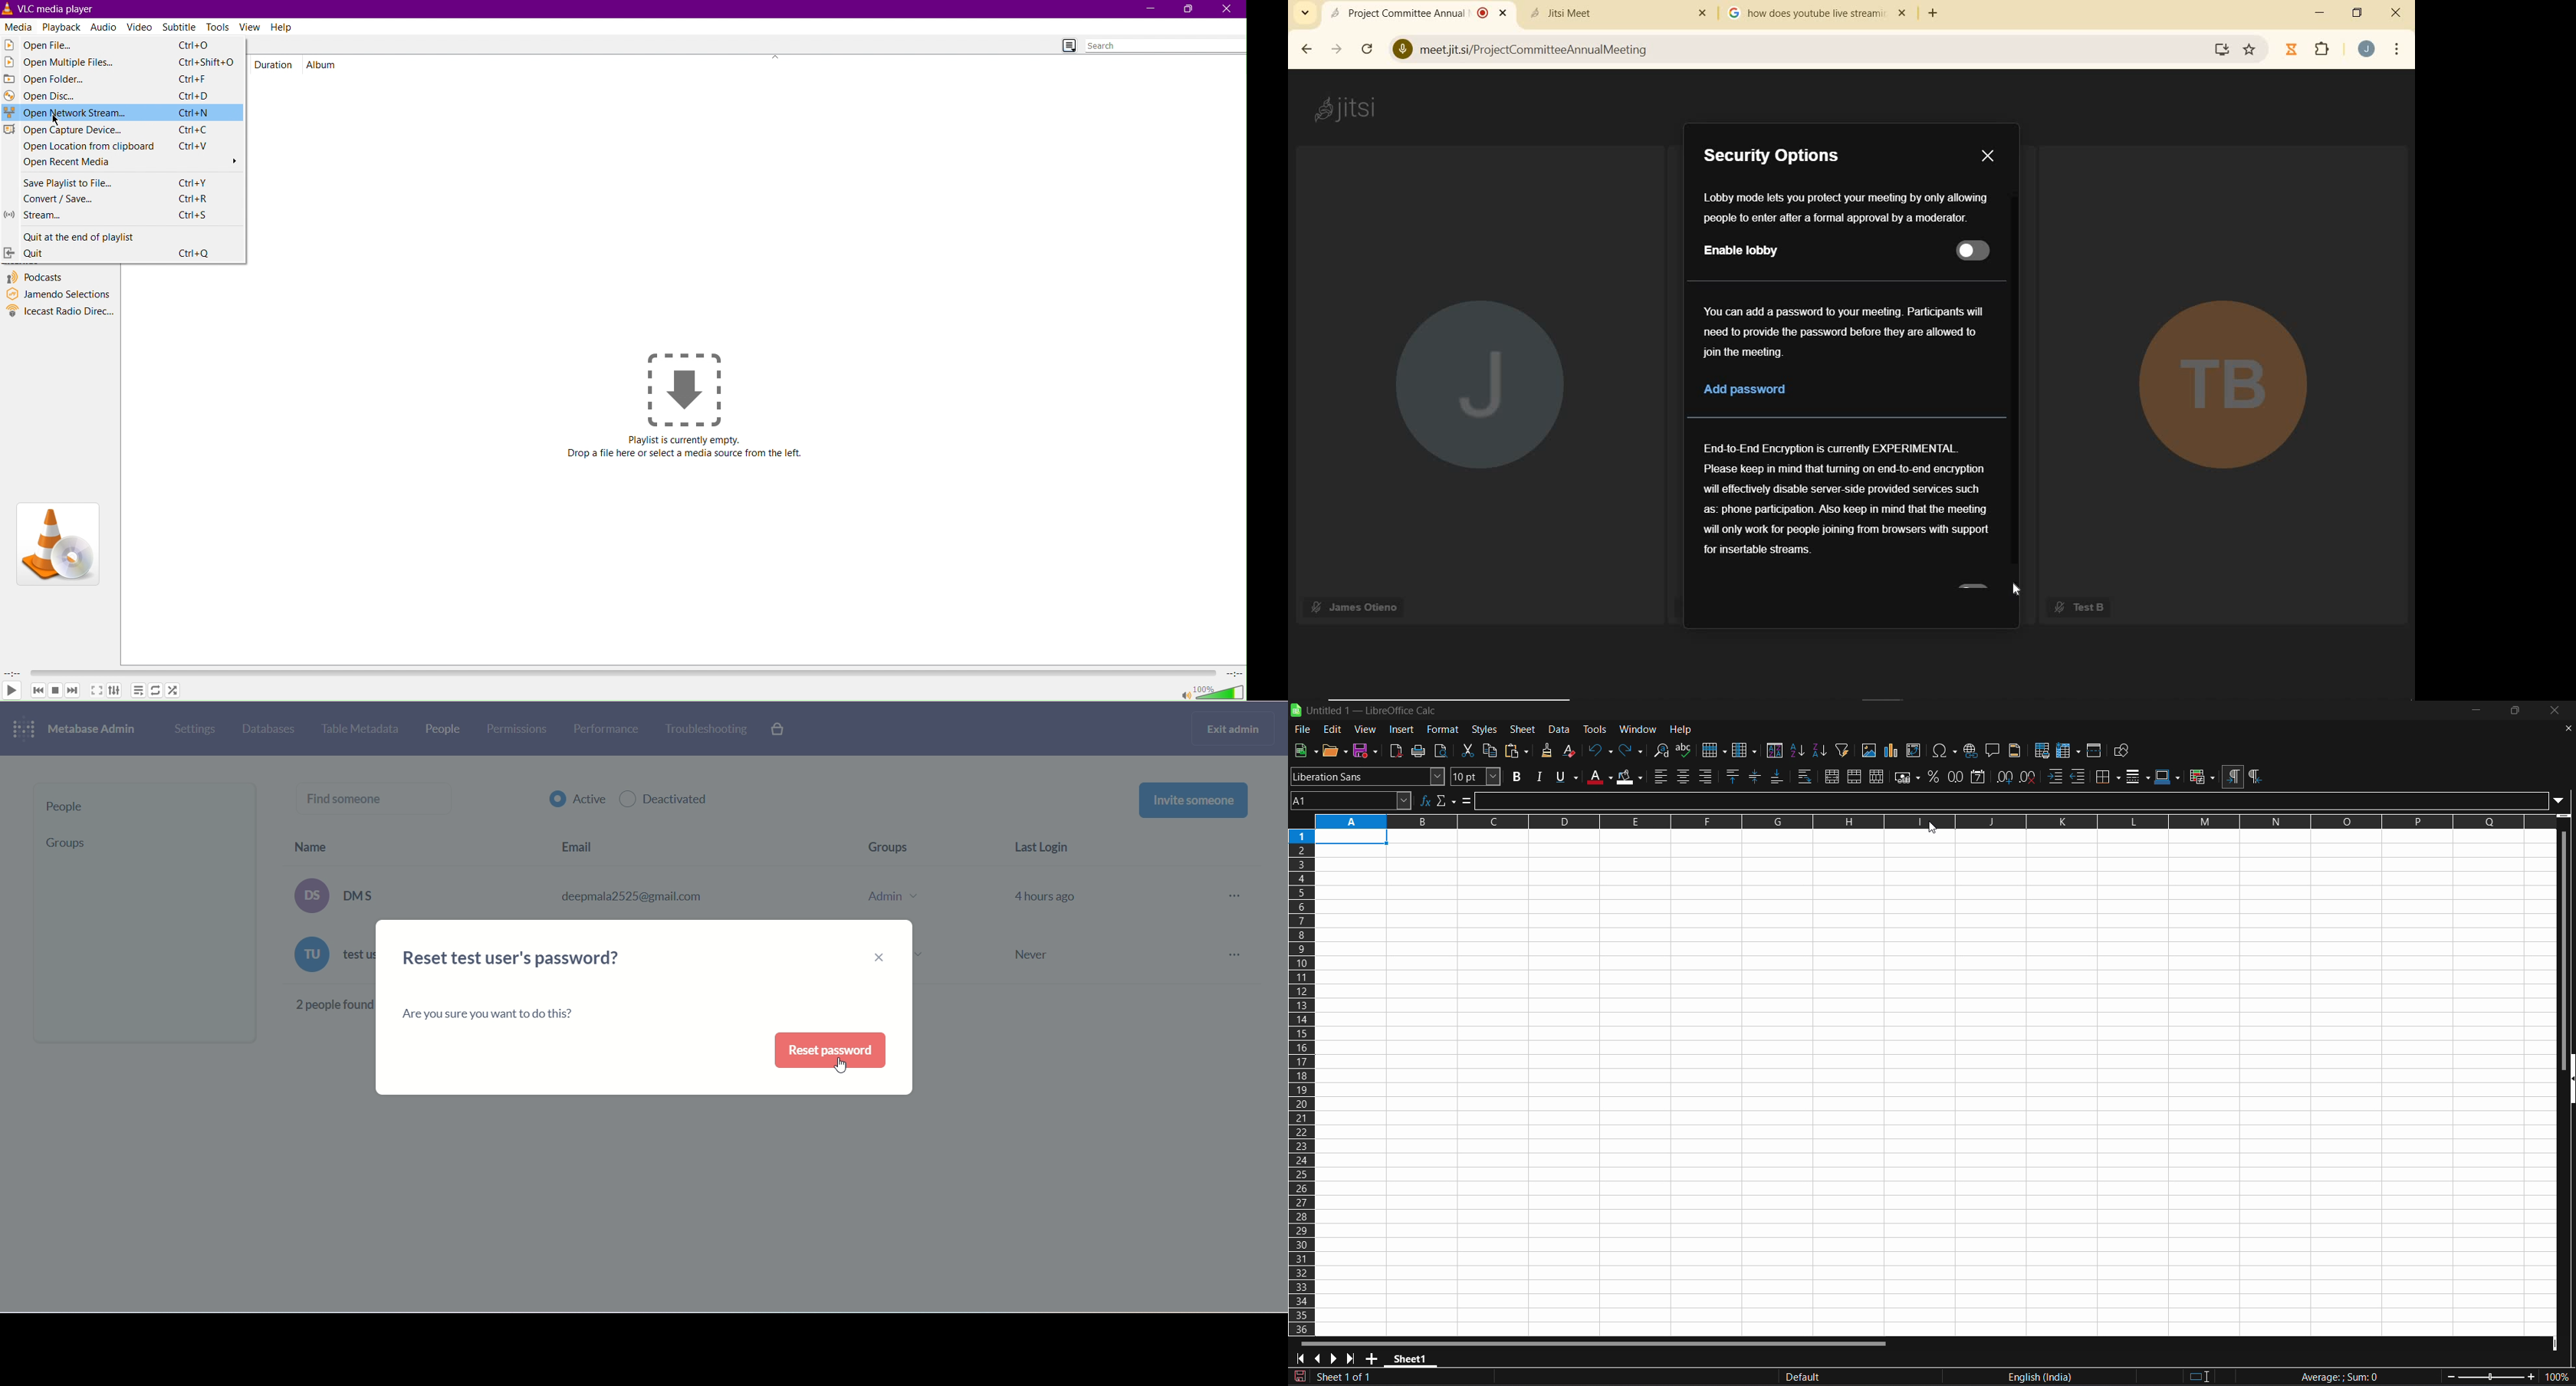 The image size is (2576, 1400). What do you see at coordinates (1368, 730) in the screenshot?
I see `view` at bounding box center [1368, 730].